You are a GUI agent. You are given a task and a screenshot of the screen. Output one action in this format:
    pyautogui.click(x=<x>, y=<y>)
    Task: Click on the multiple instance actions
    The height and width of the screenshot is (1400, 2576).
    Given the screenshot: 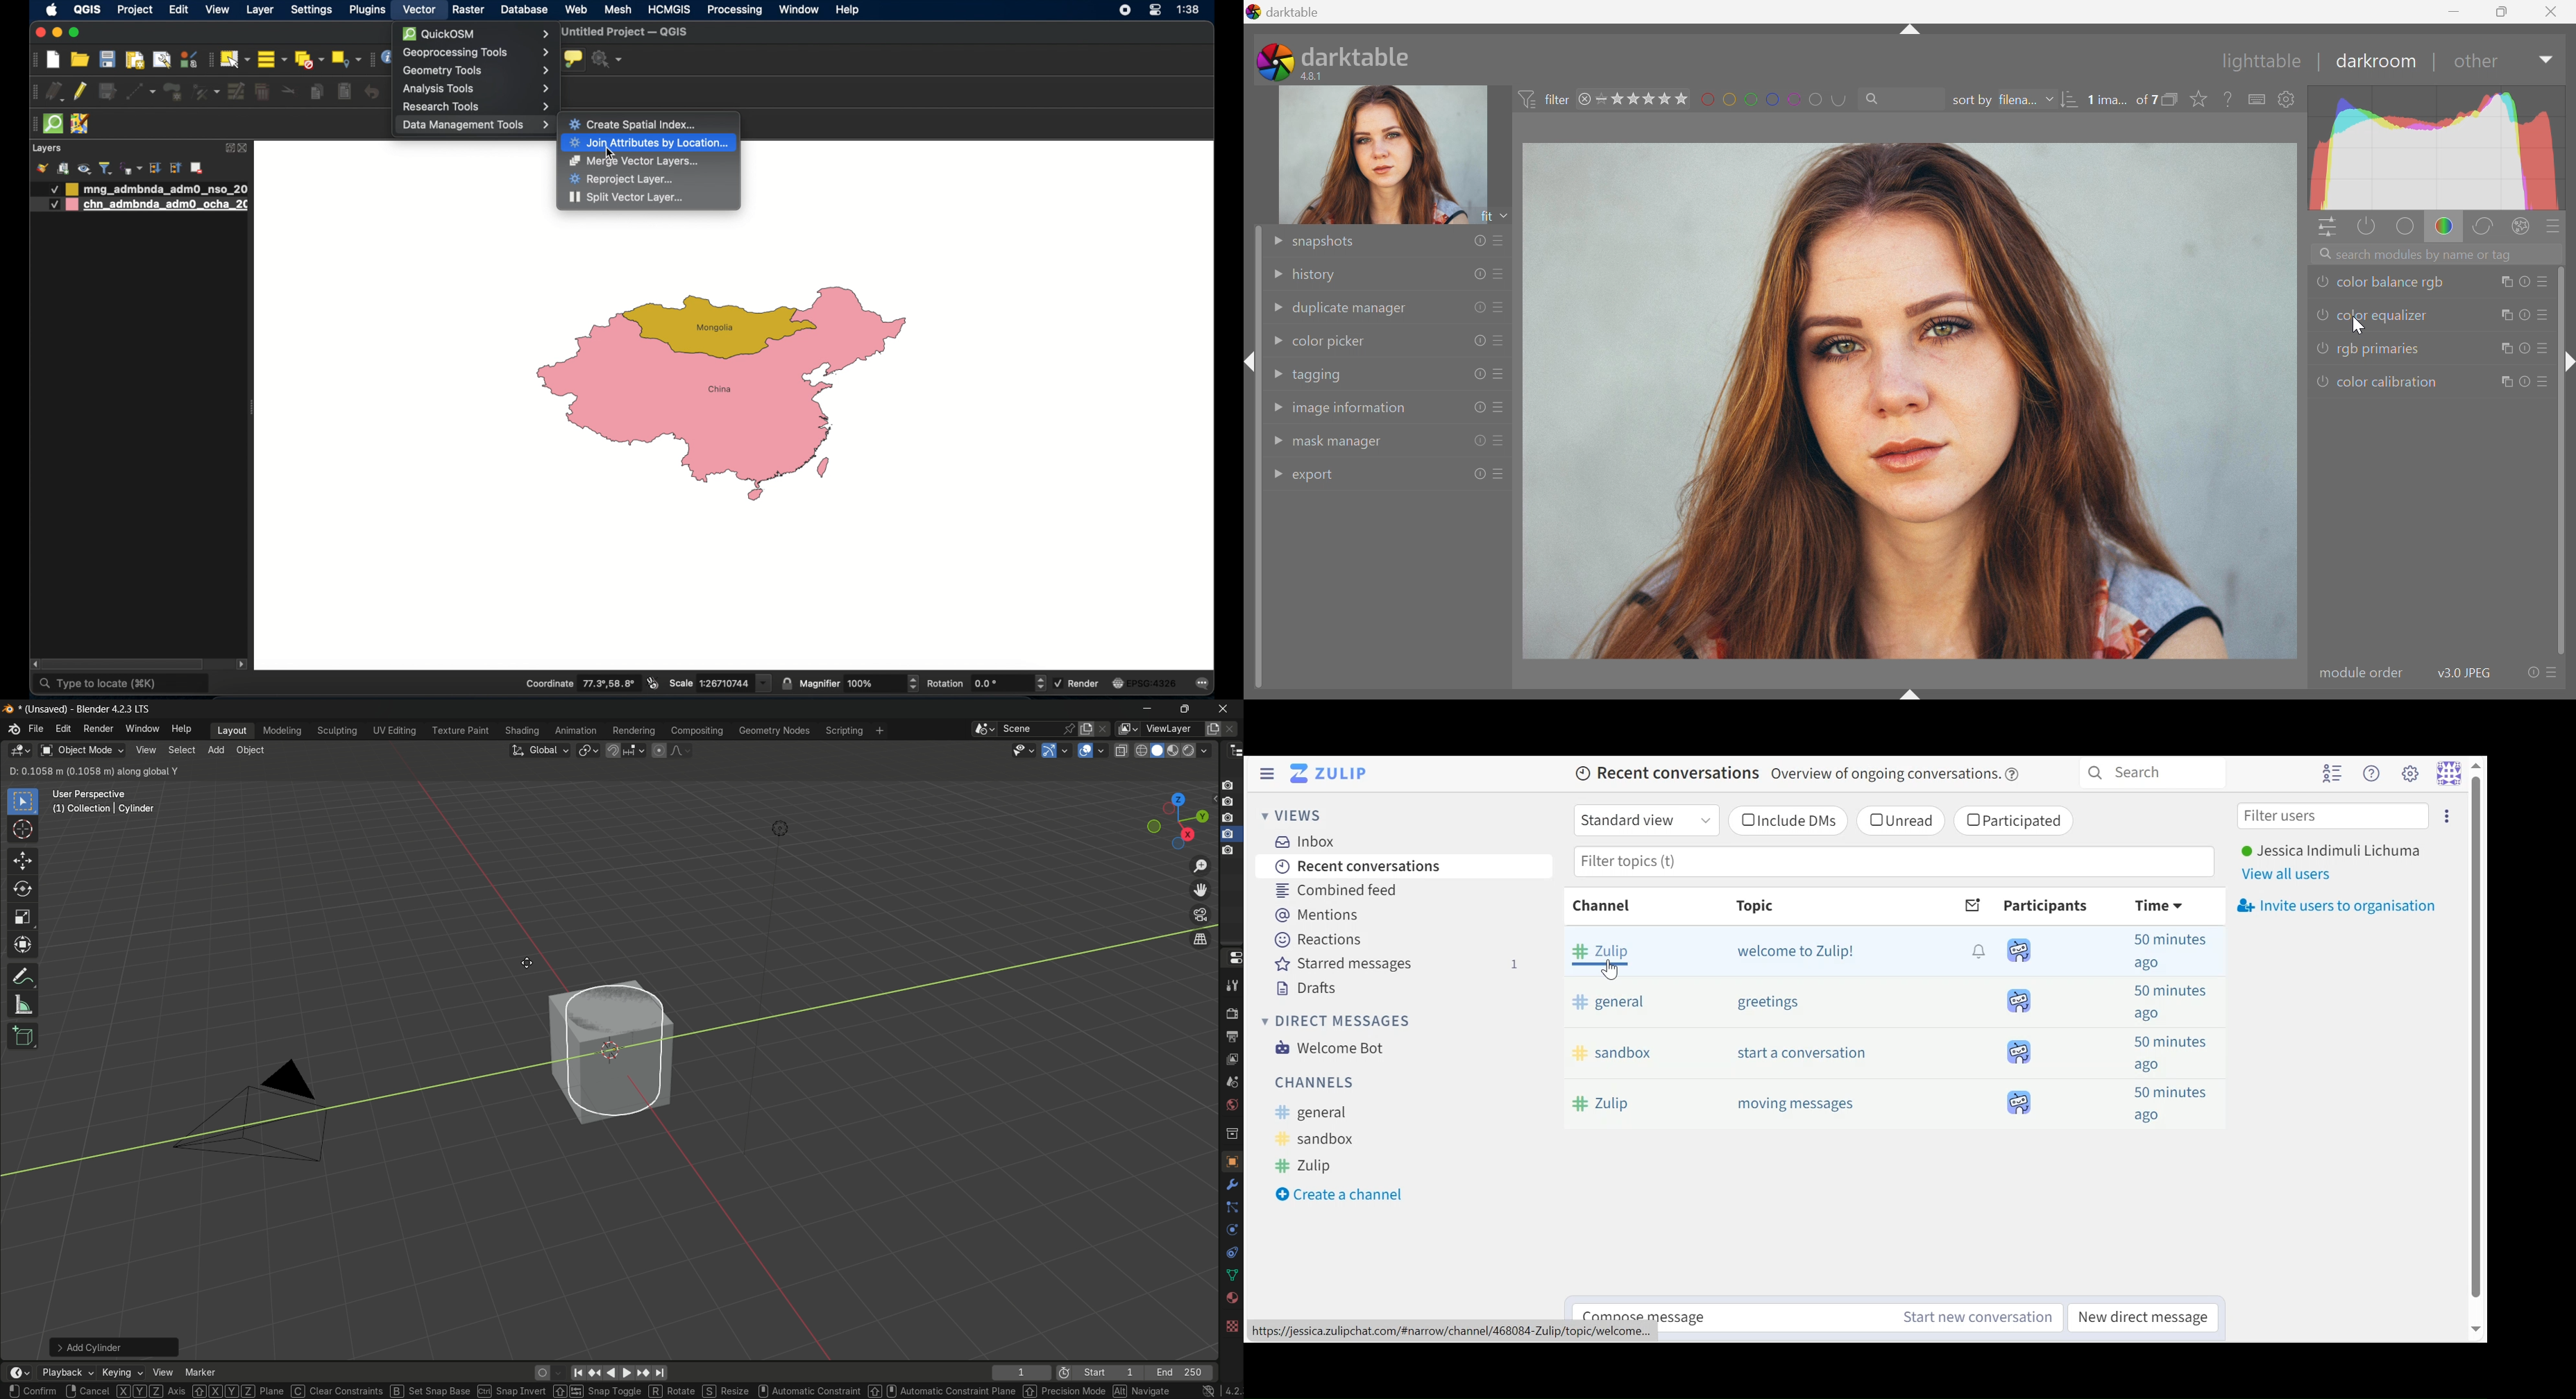 What is the action you would take?
    pyautogui.click(x=2507, y=350)
    